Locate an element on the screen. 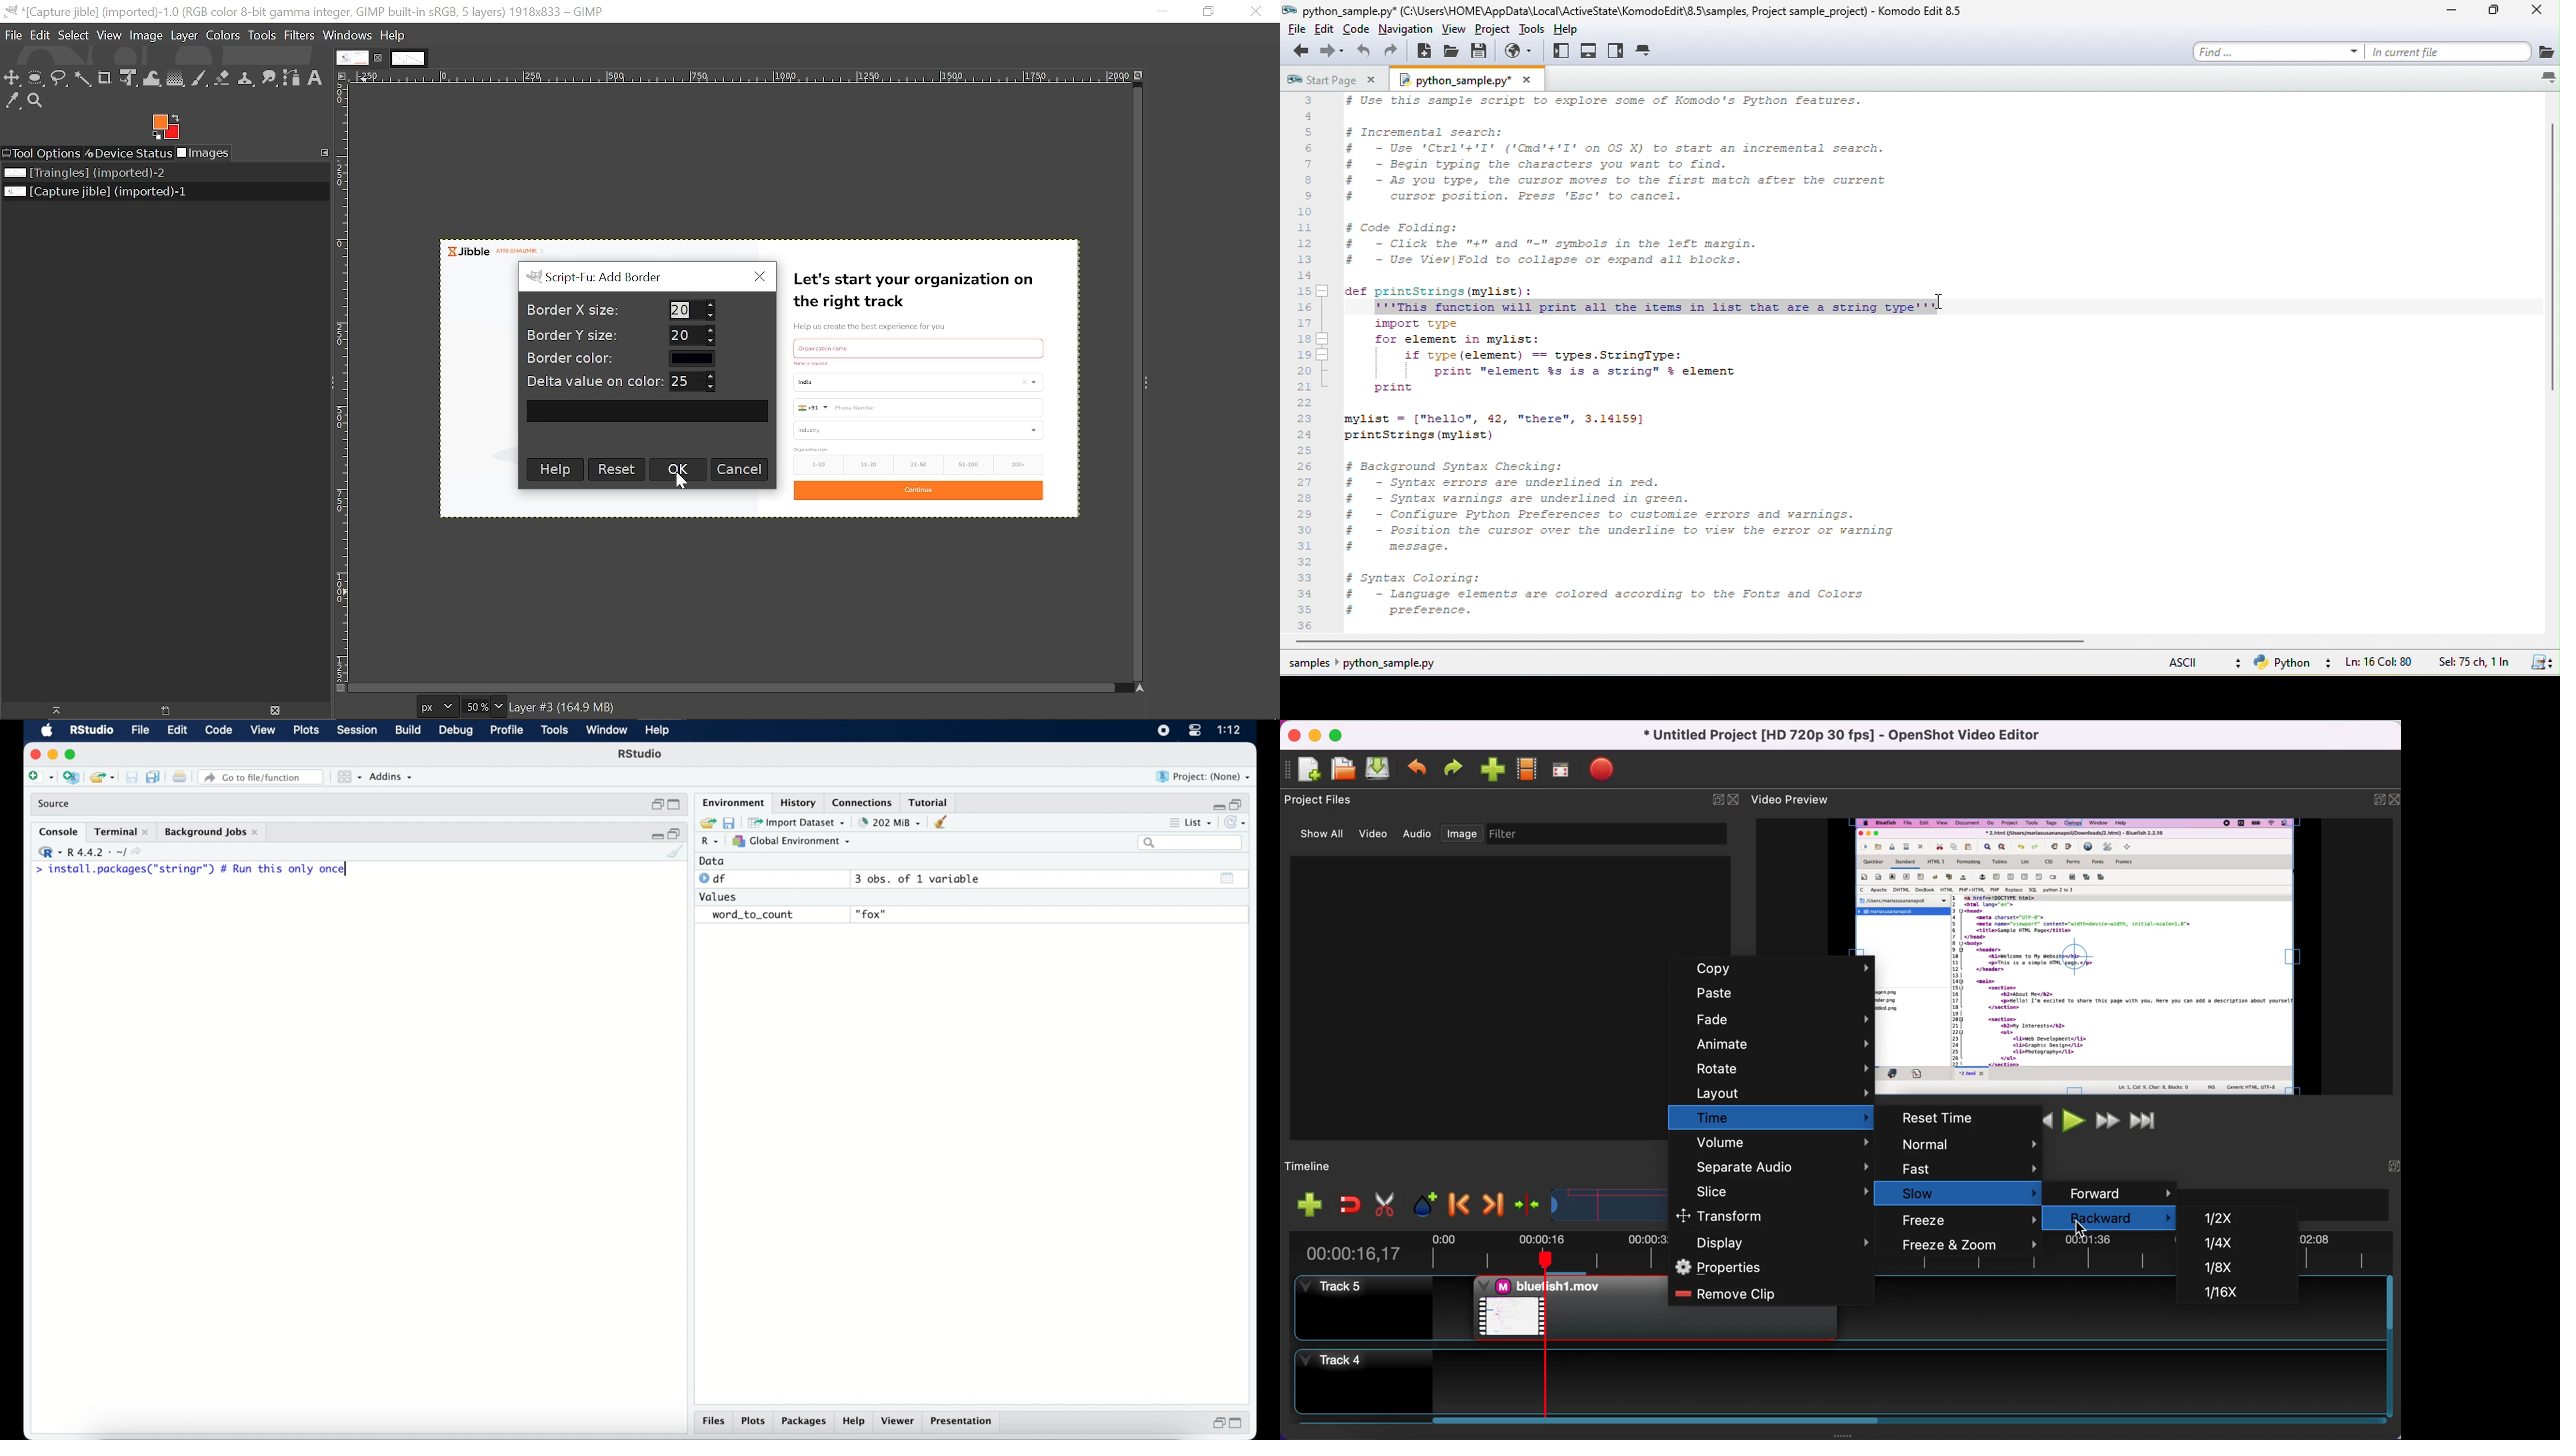 This screenshot has height=1456, width=2576. export video is located at coordinates (1609, 768).